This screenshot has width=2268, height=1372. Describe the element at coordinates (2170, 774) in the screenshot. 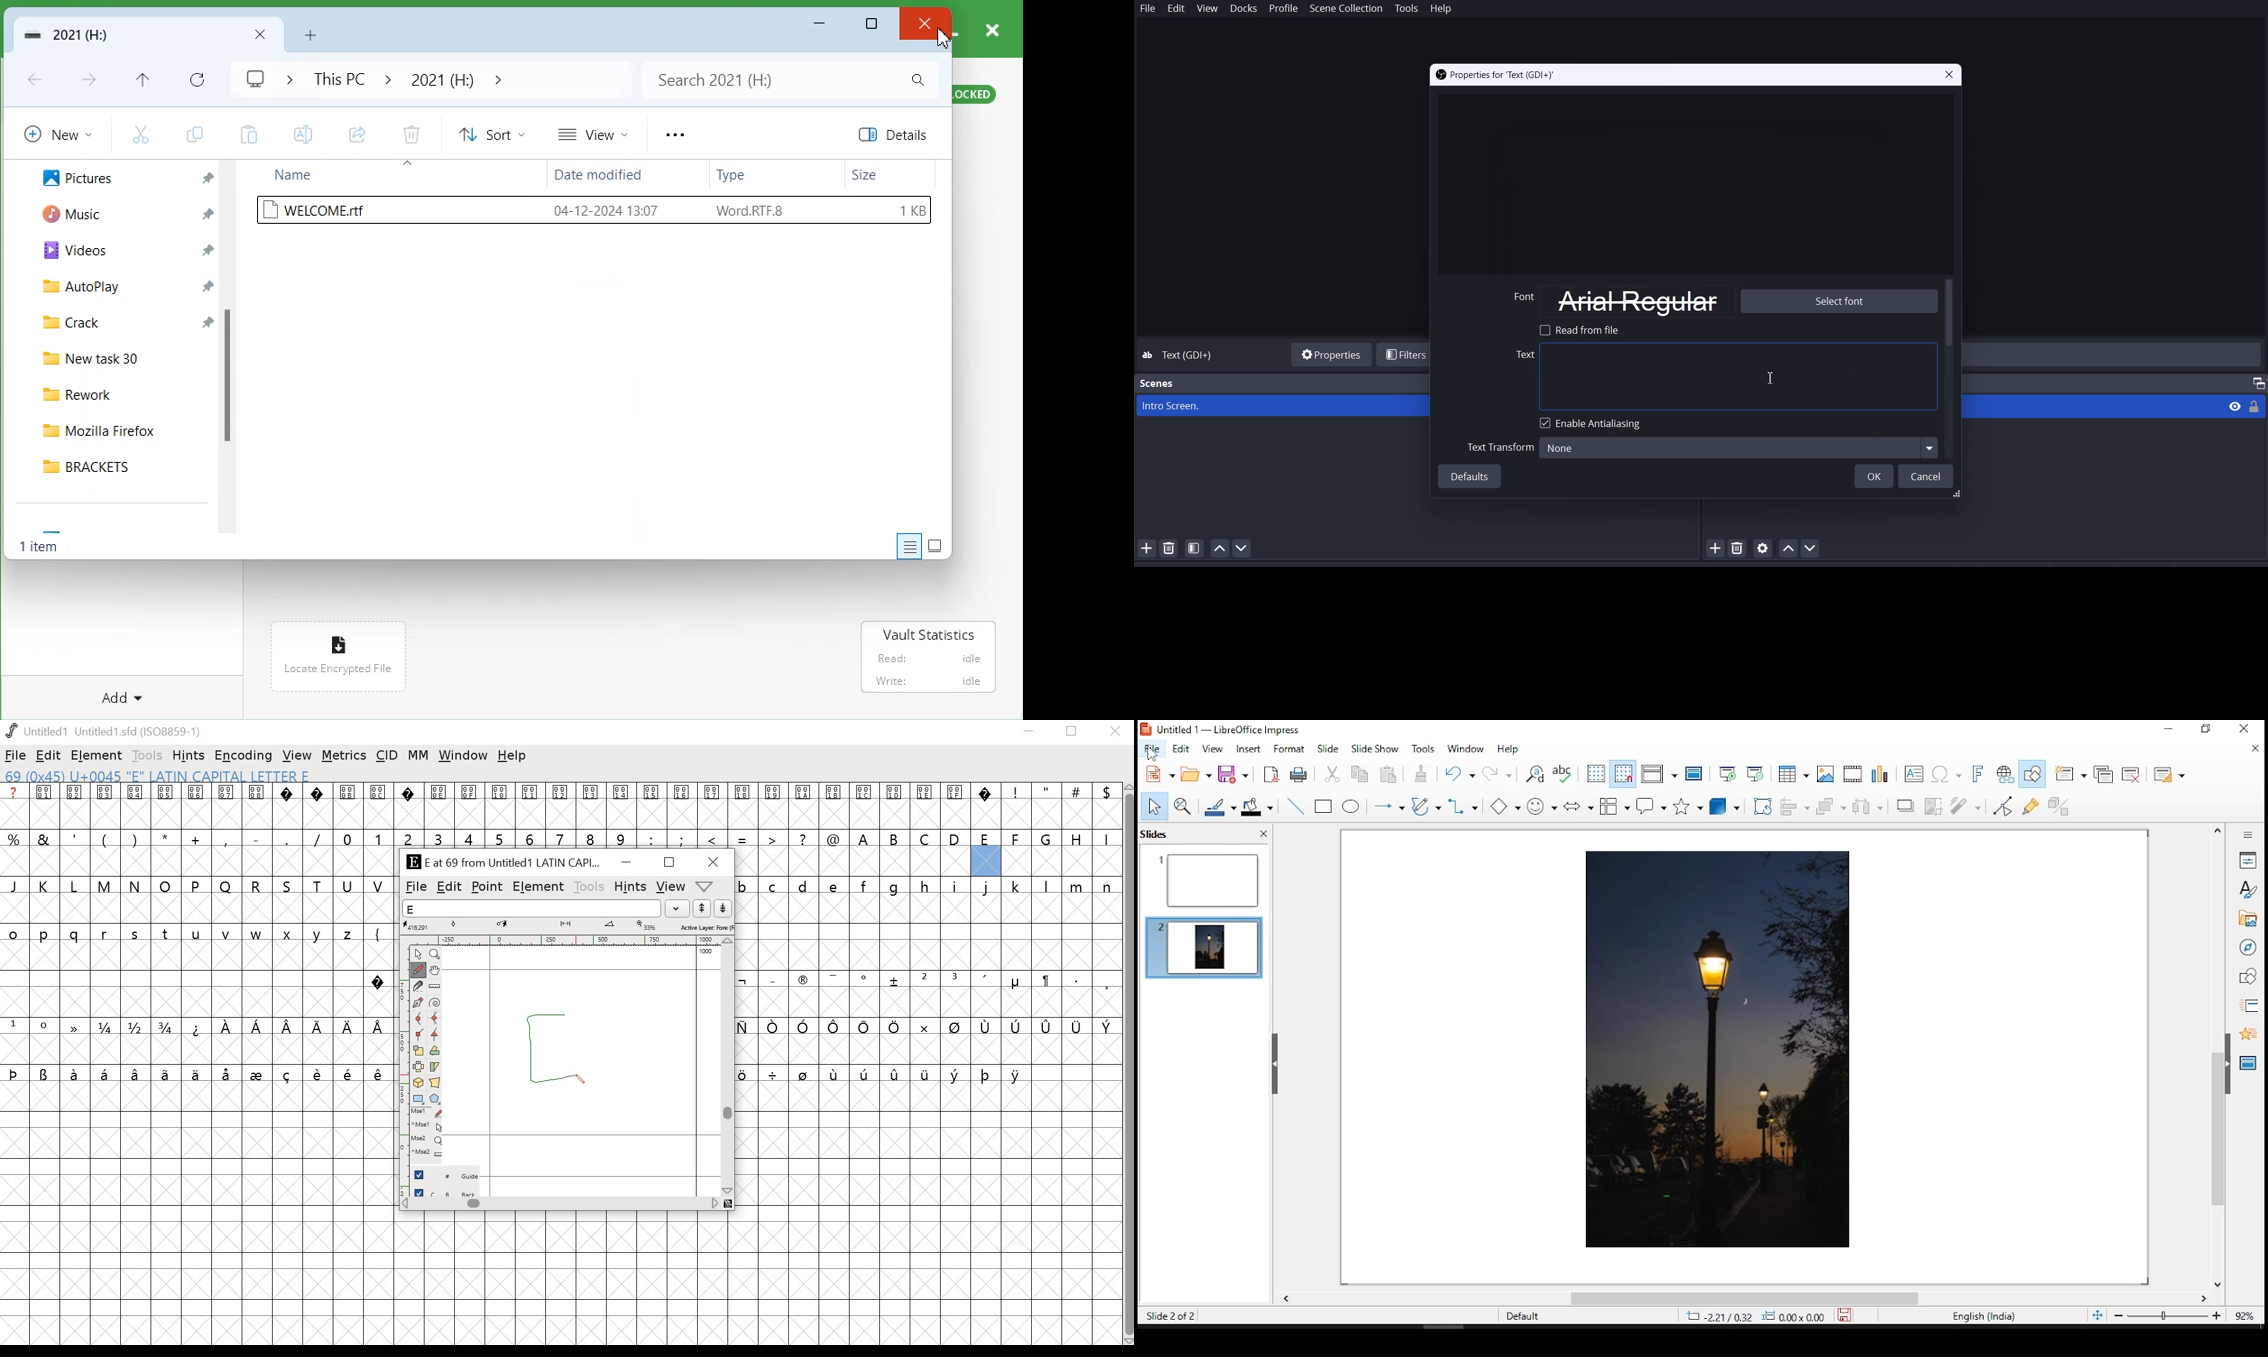

I see `slide layout` at that location.